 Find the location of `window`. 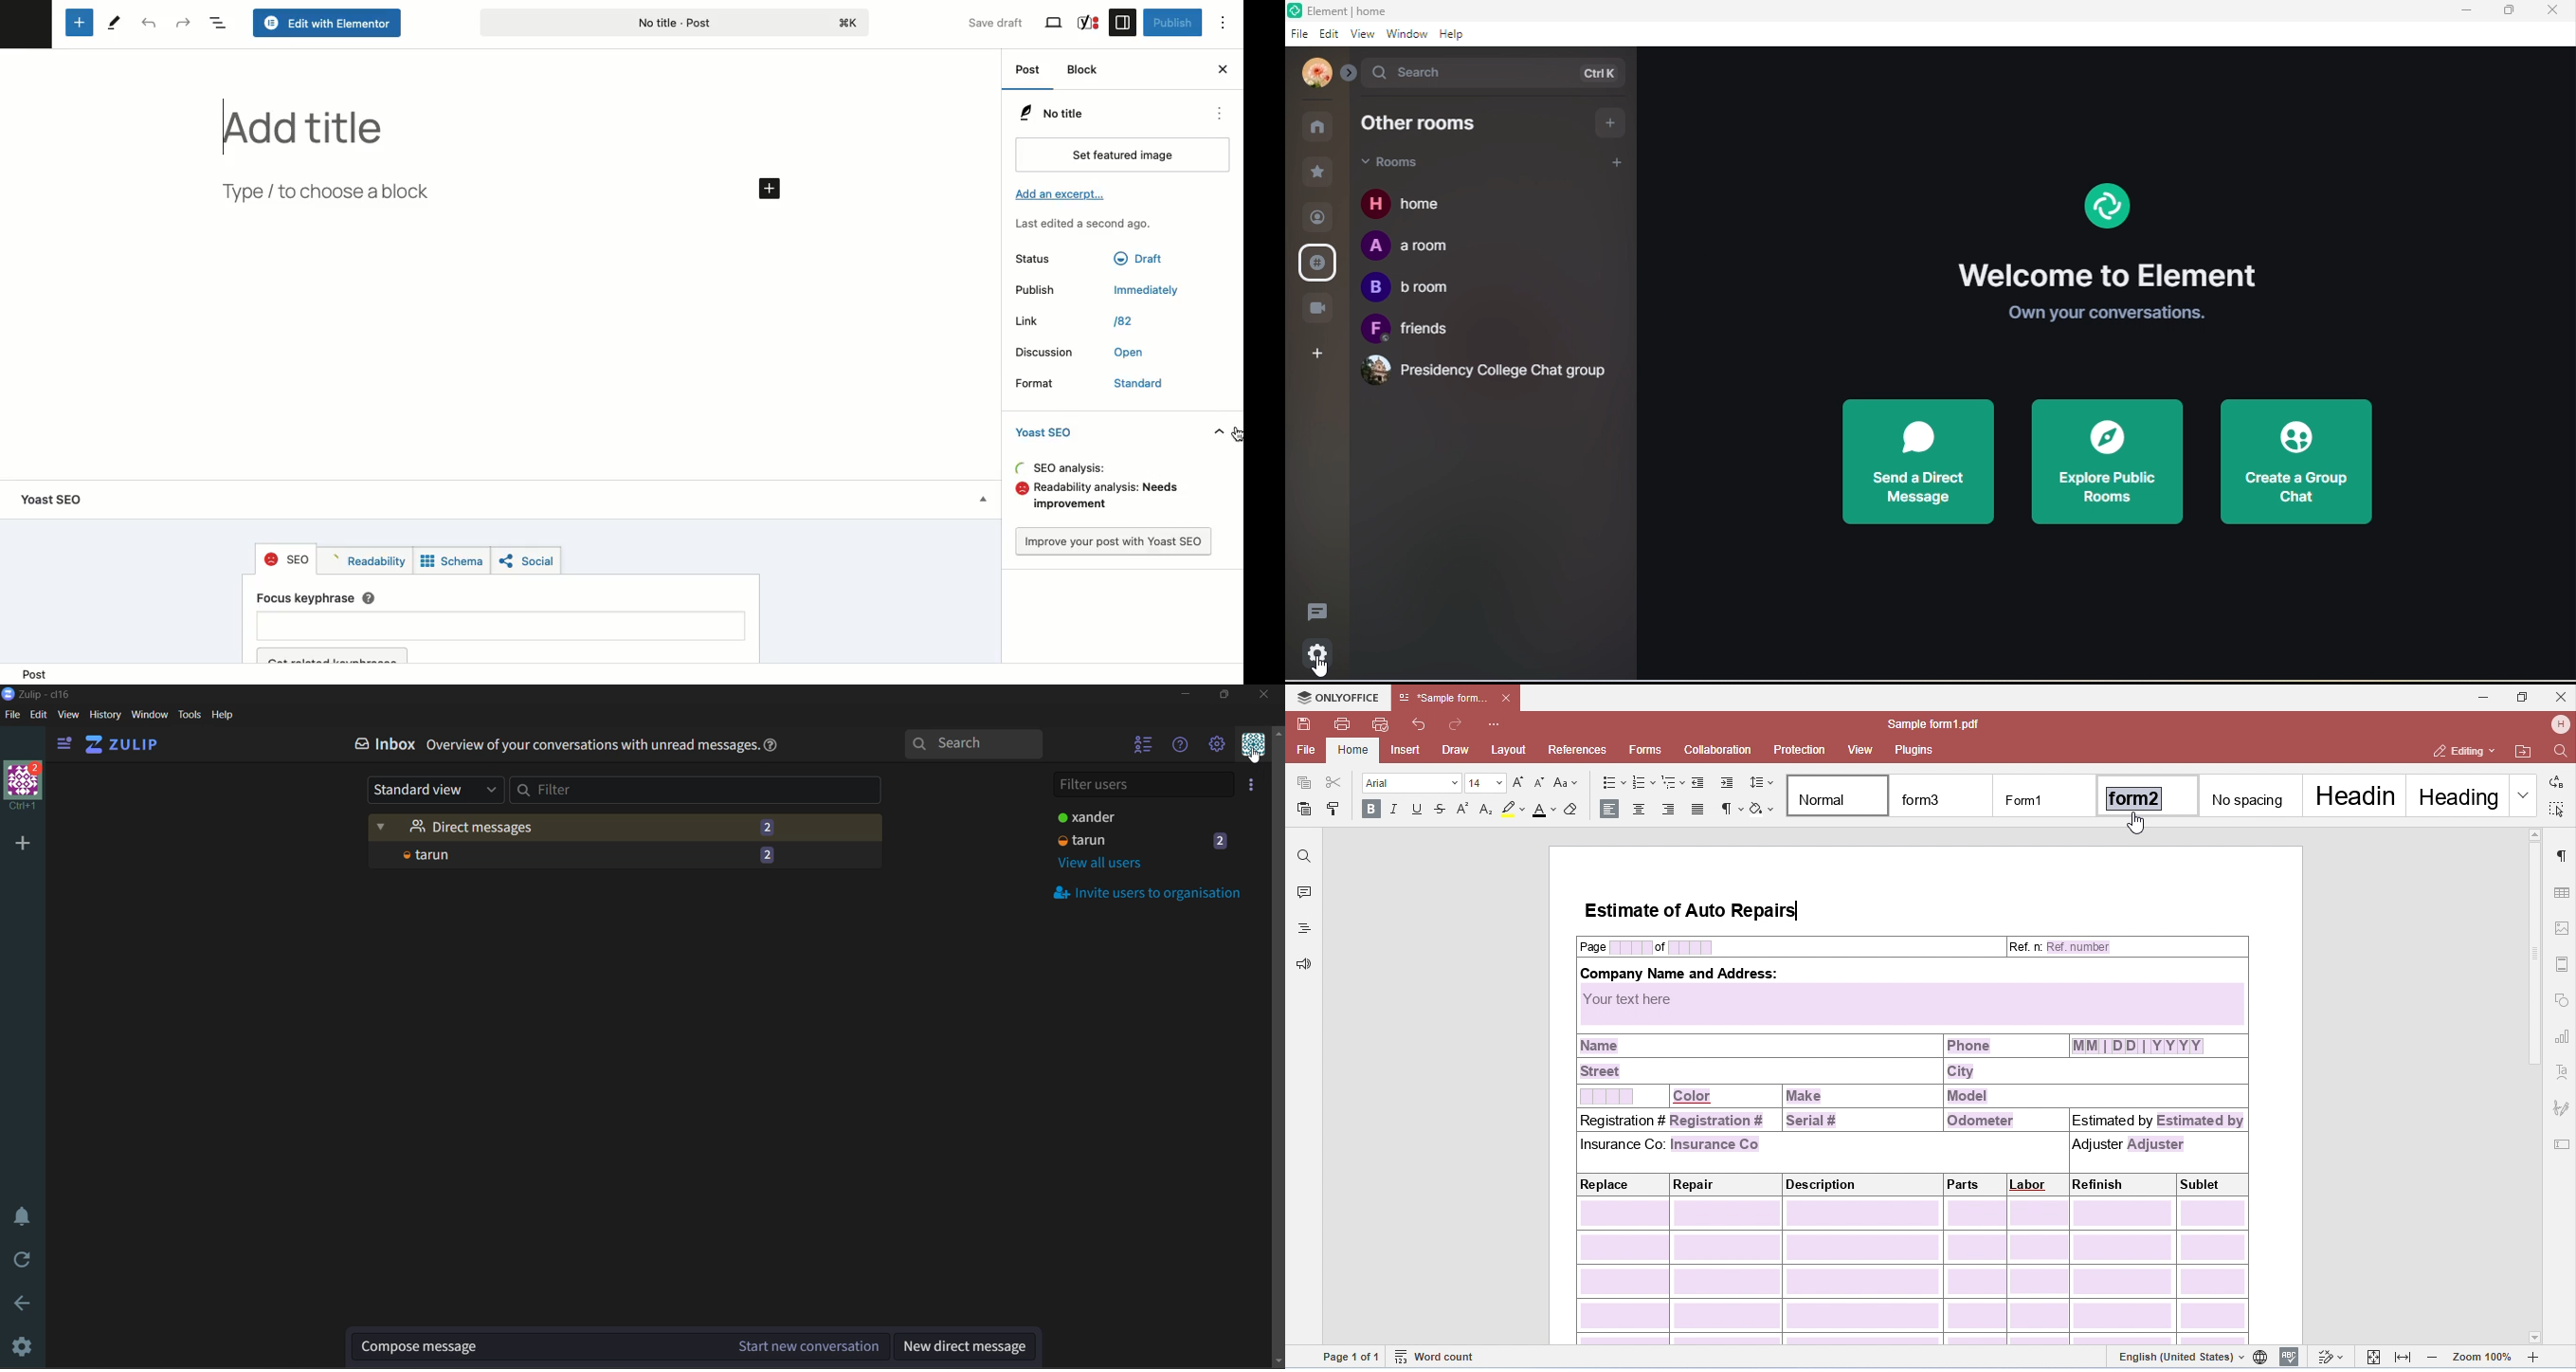

window is located at coordinates (151, 716).